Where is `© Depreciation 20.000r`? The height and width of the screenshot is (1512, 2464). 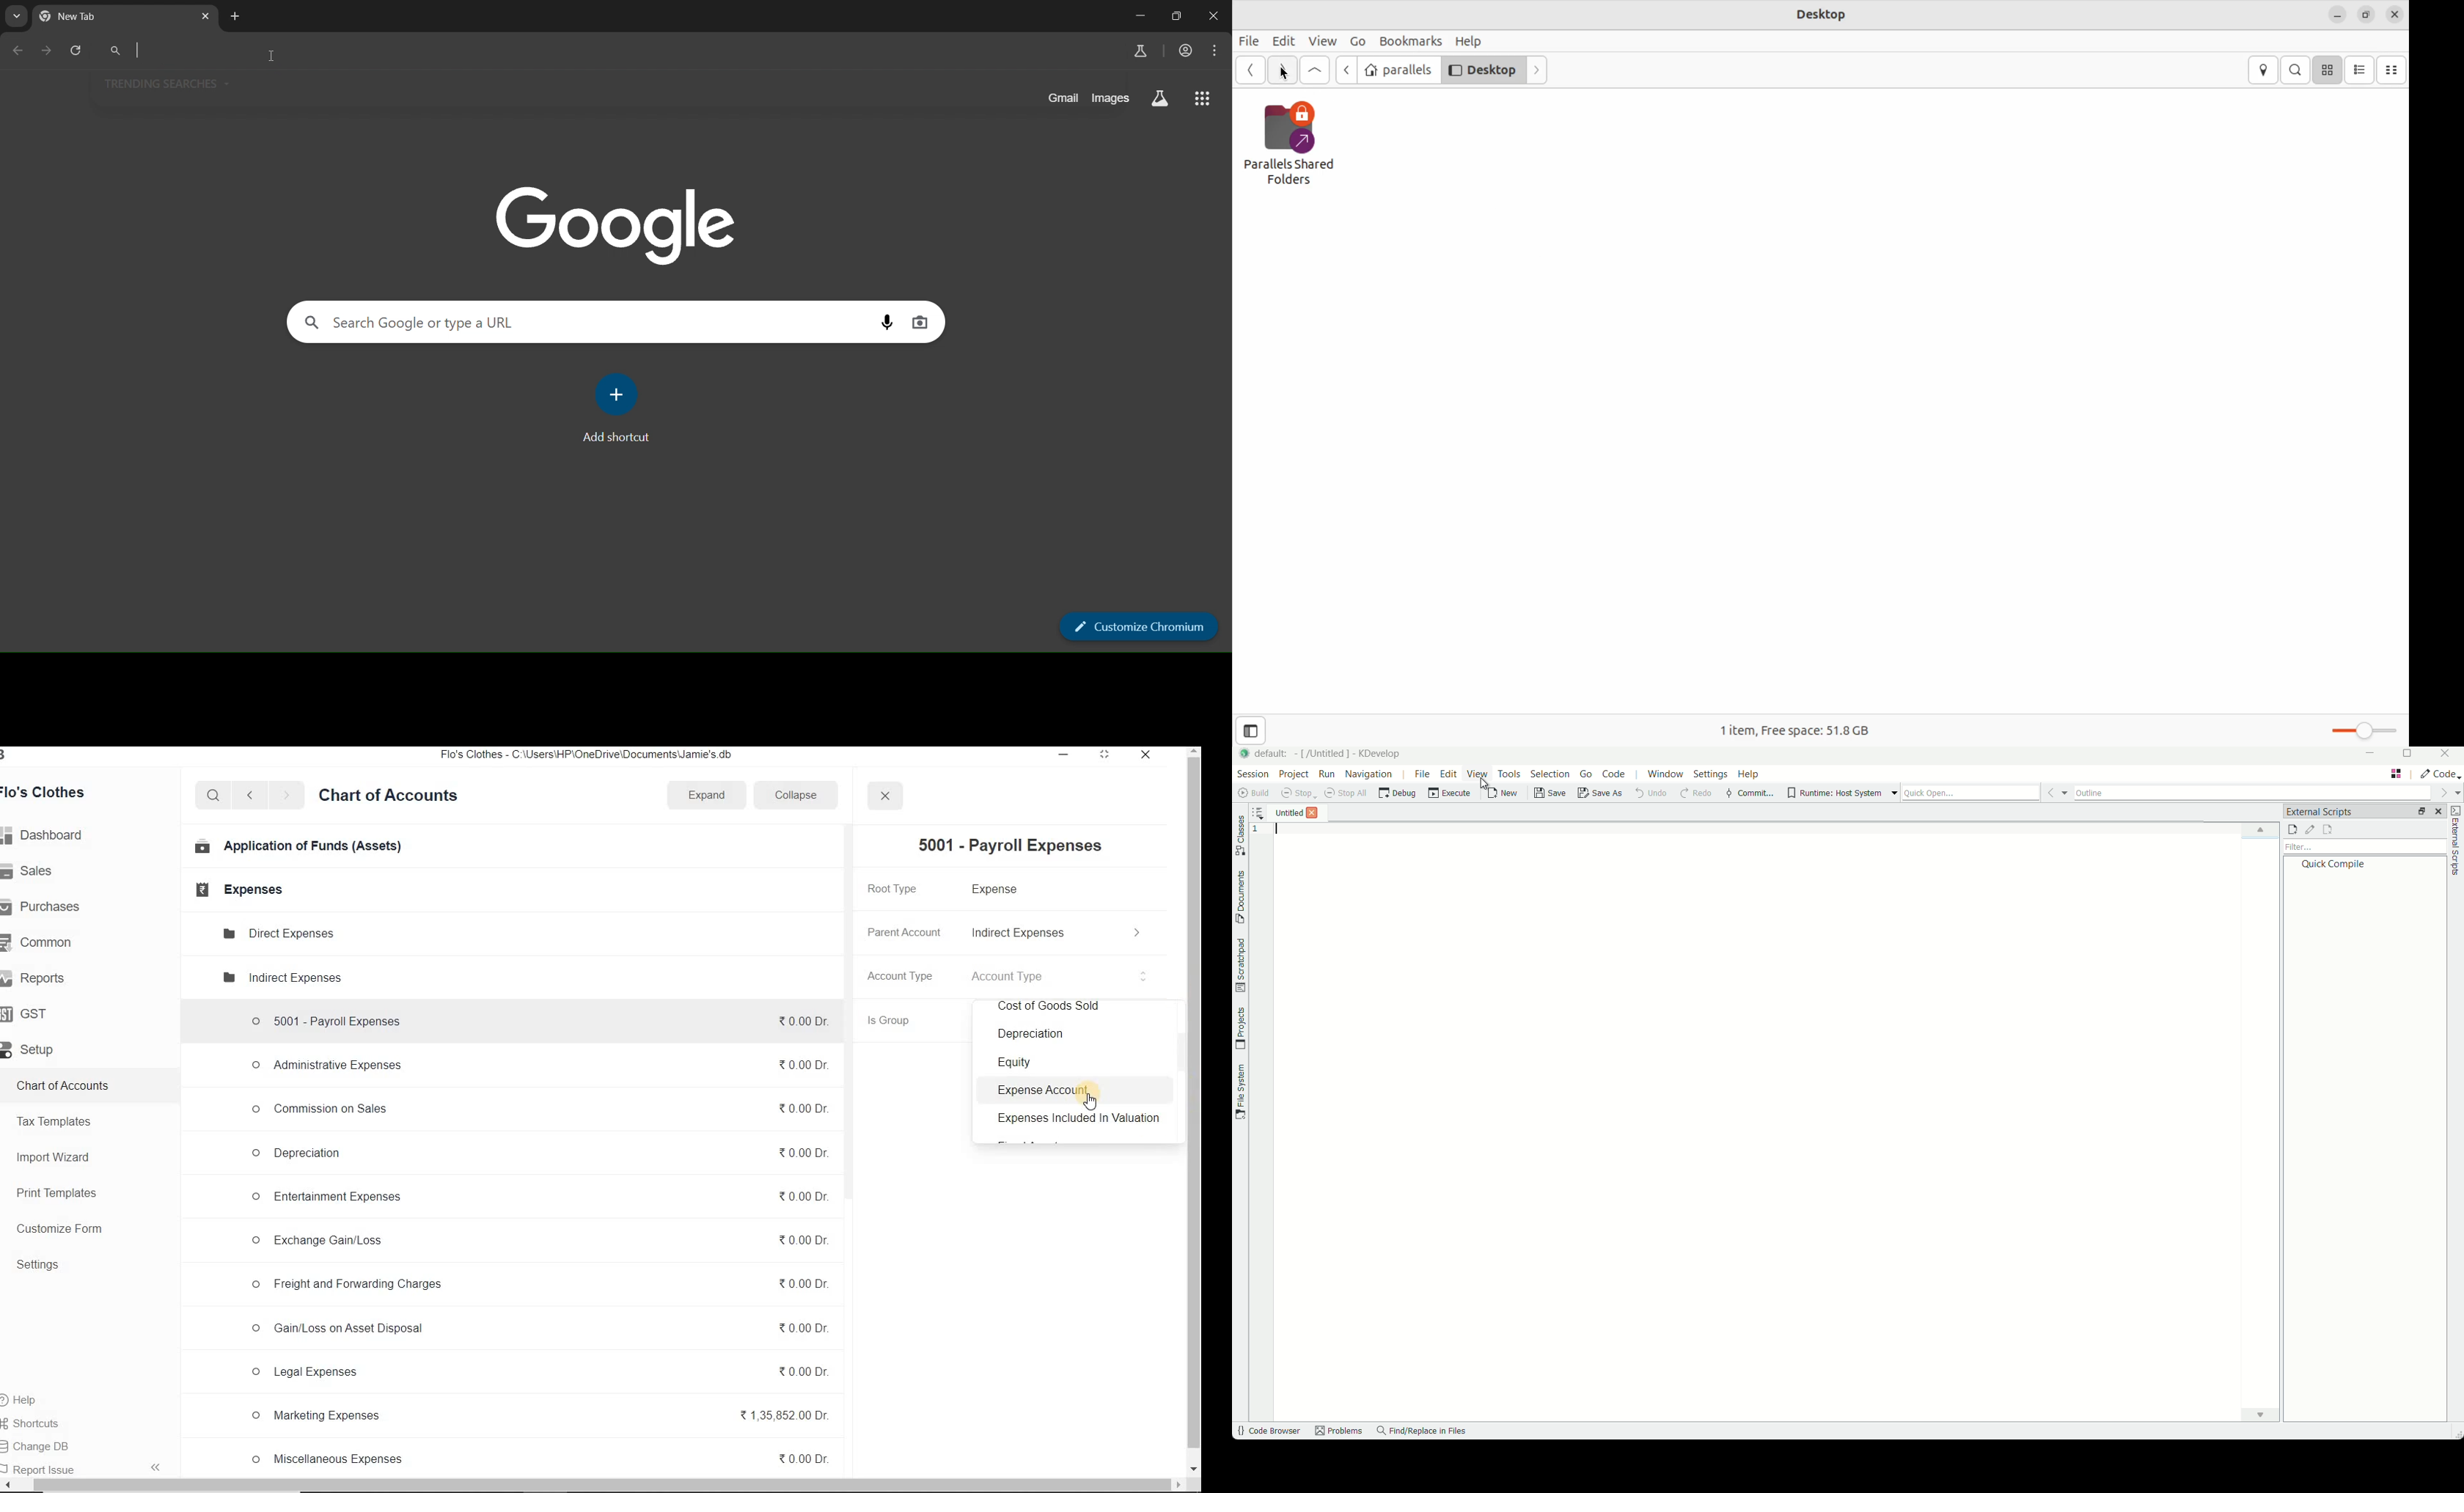
© Depreciation 20.000r is located at coordinates (541, 1157).